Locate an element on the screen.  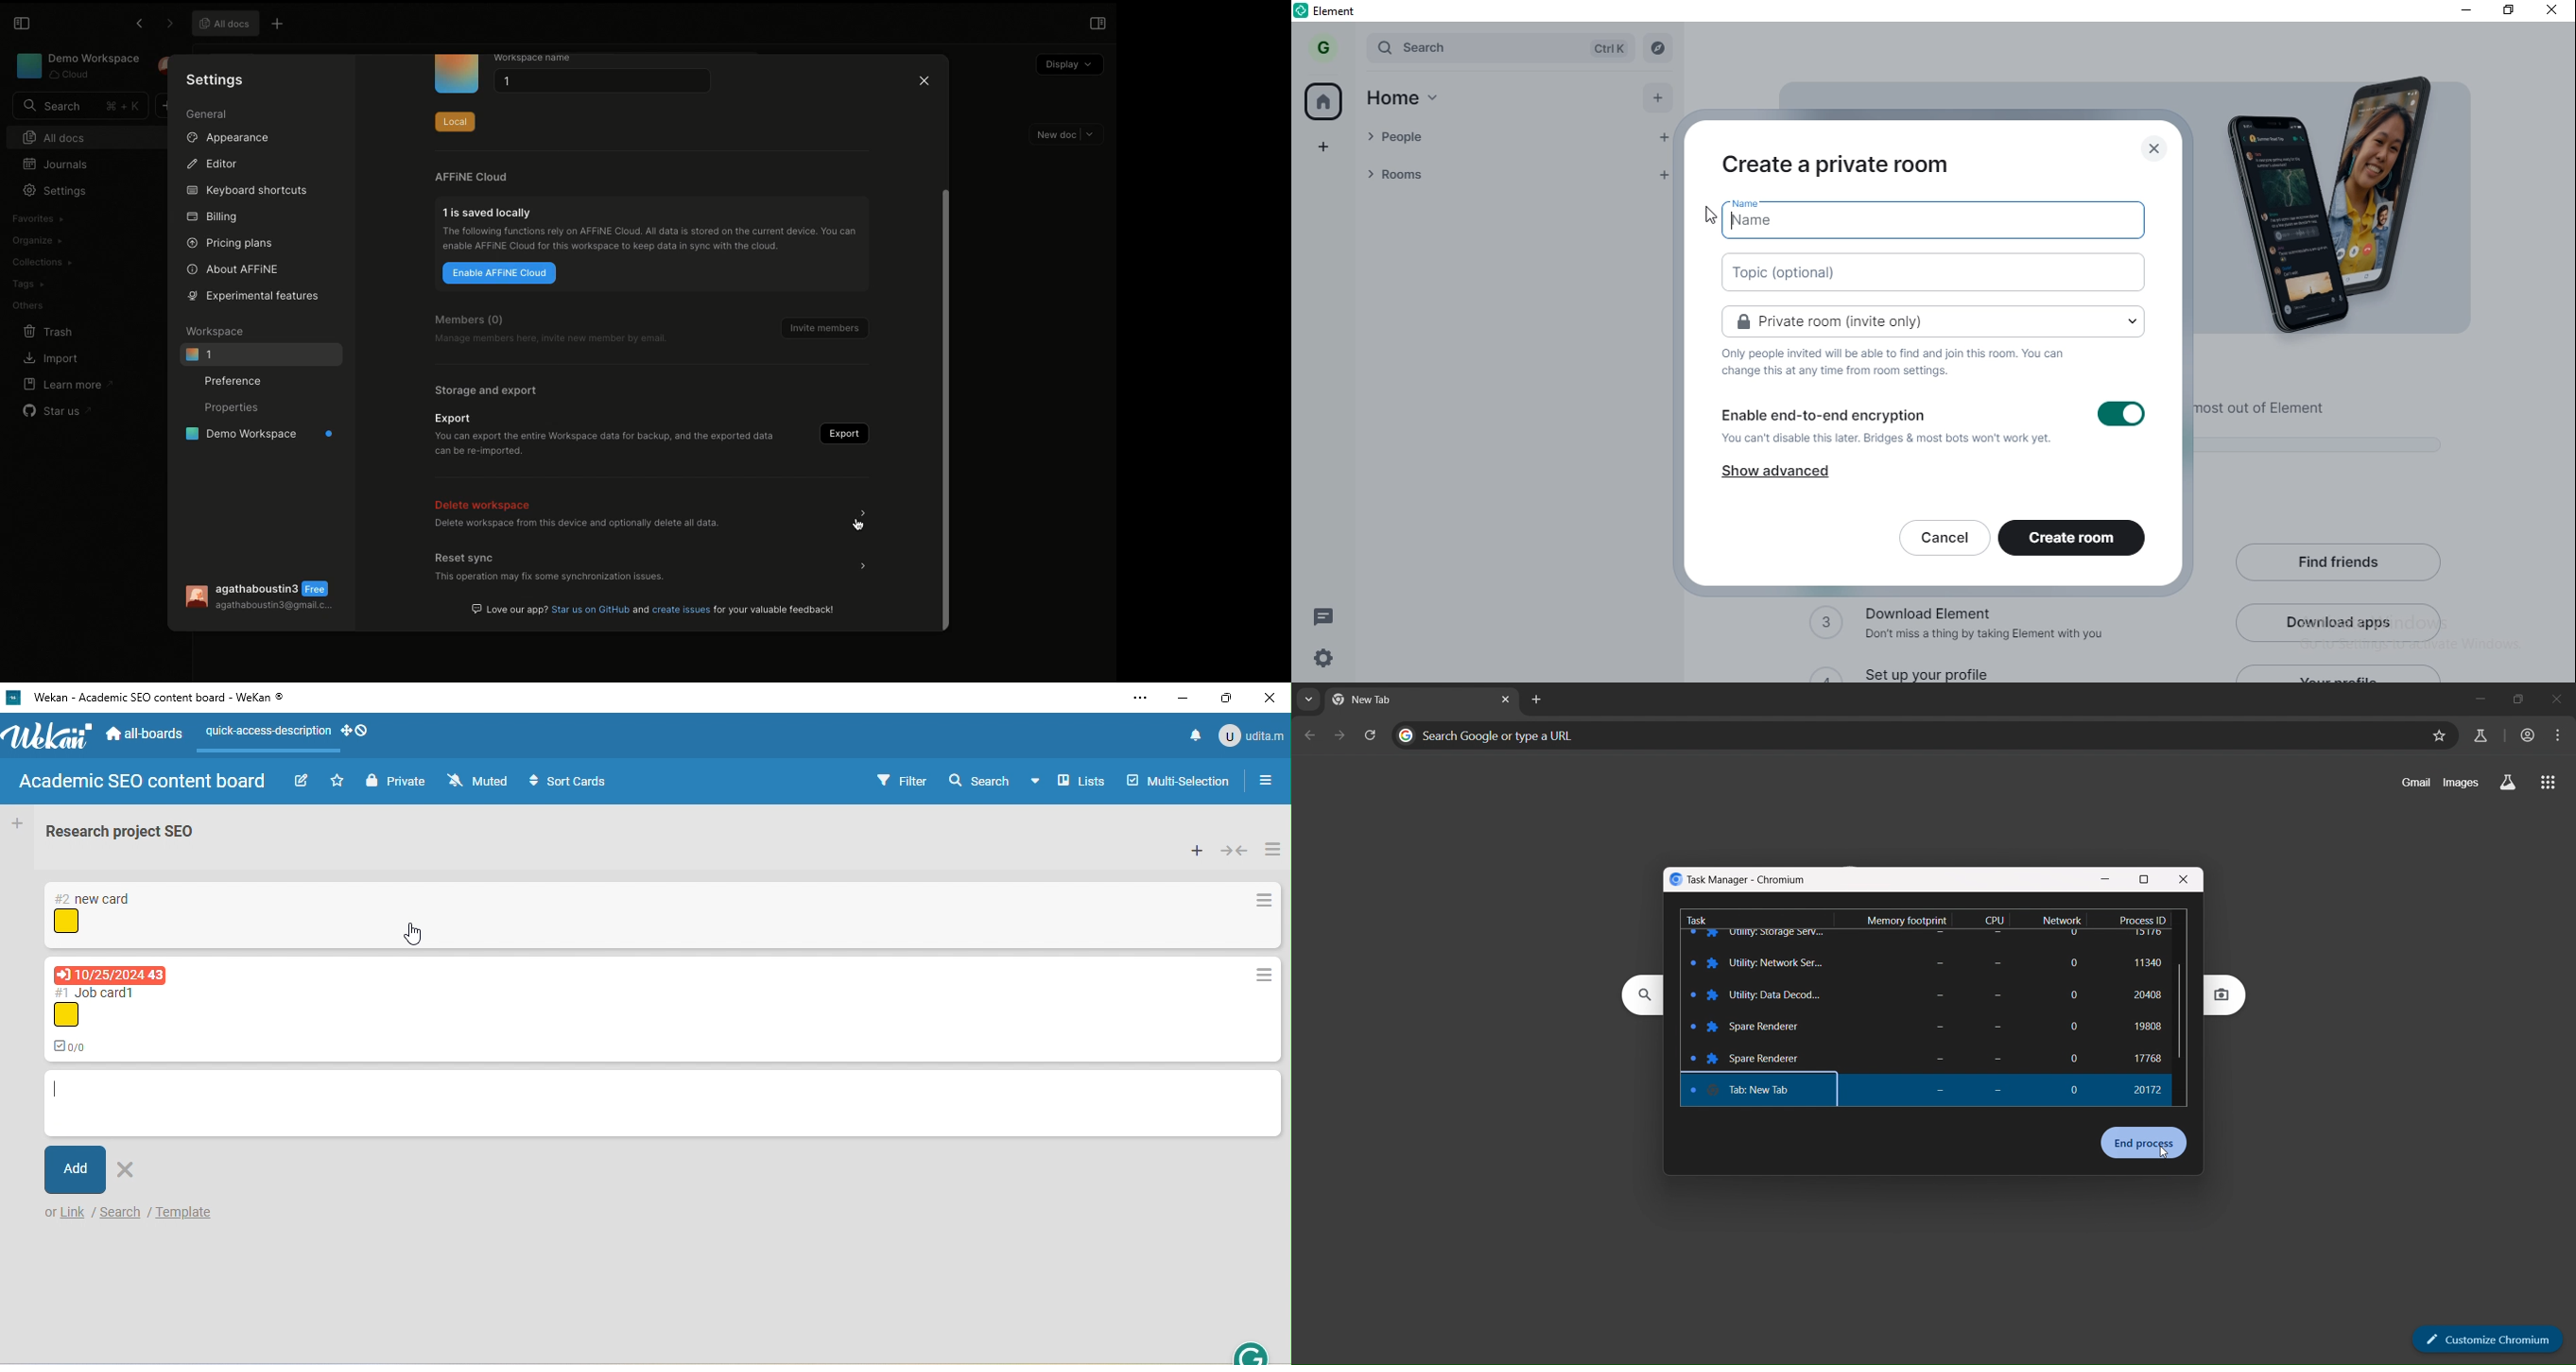
minimise is located at coordinates (2460, 10).